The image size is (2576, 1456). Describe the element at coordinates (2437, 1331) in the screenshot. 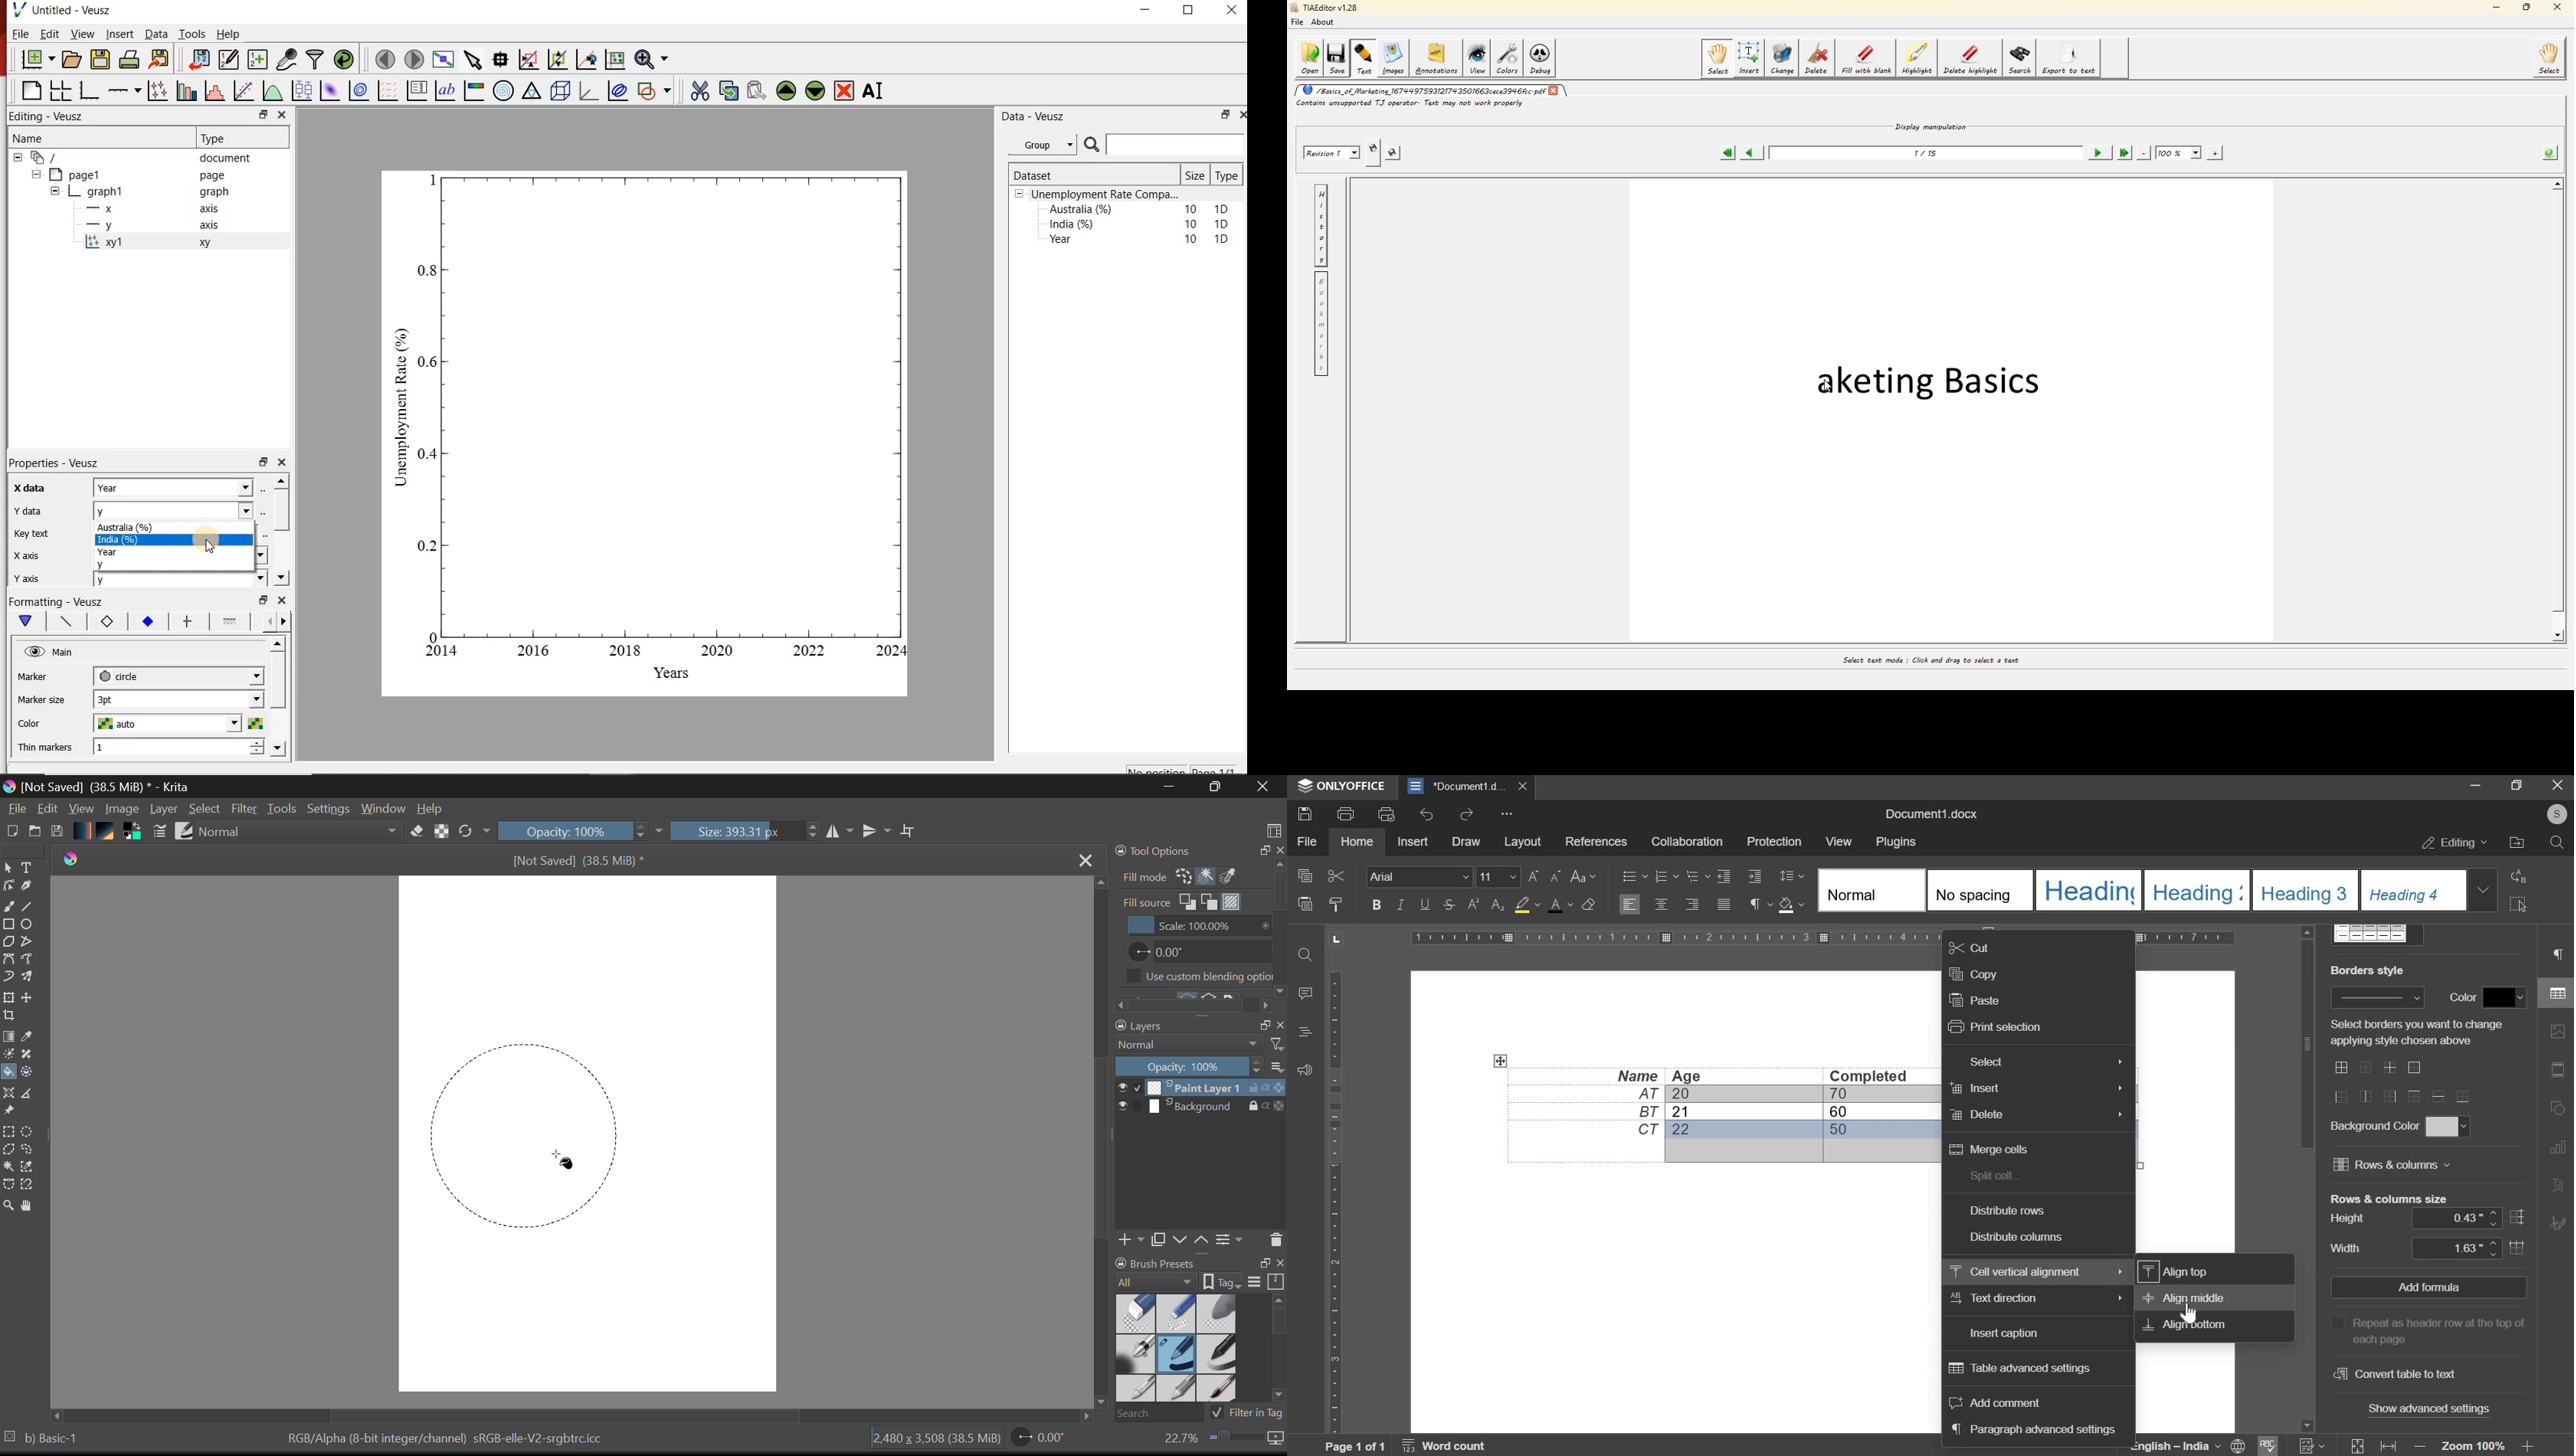

I see `Repeat as header row at the top of each page` at that location.